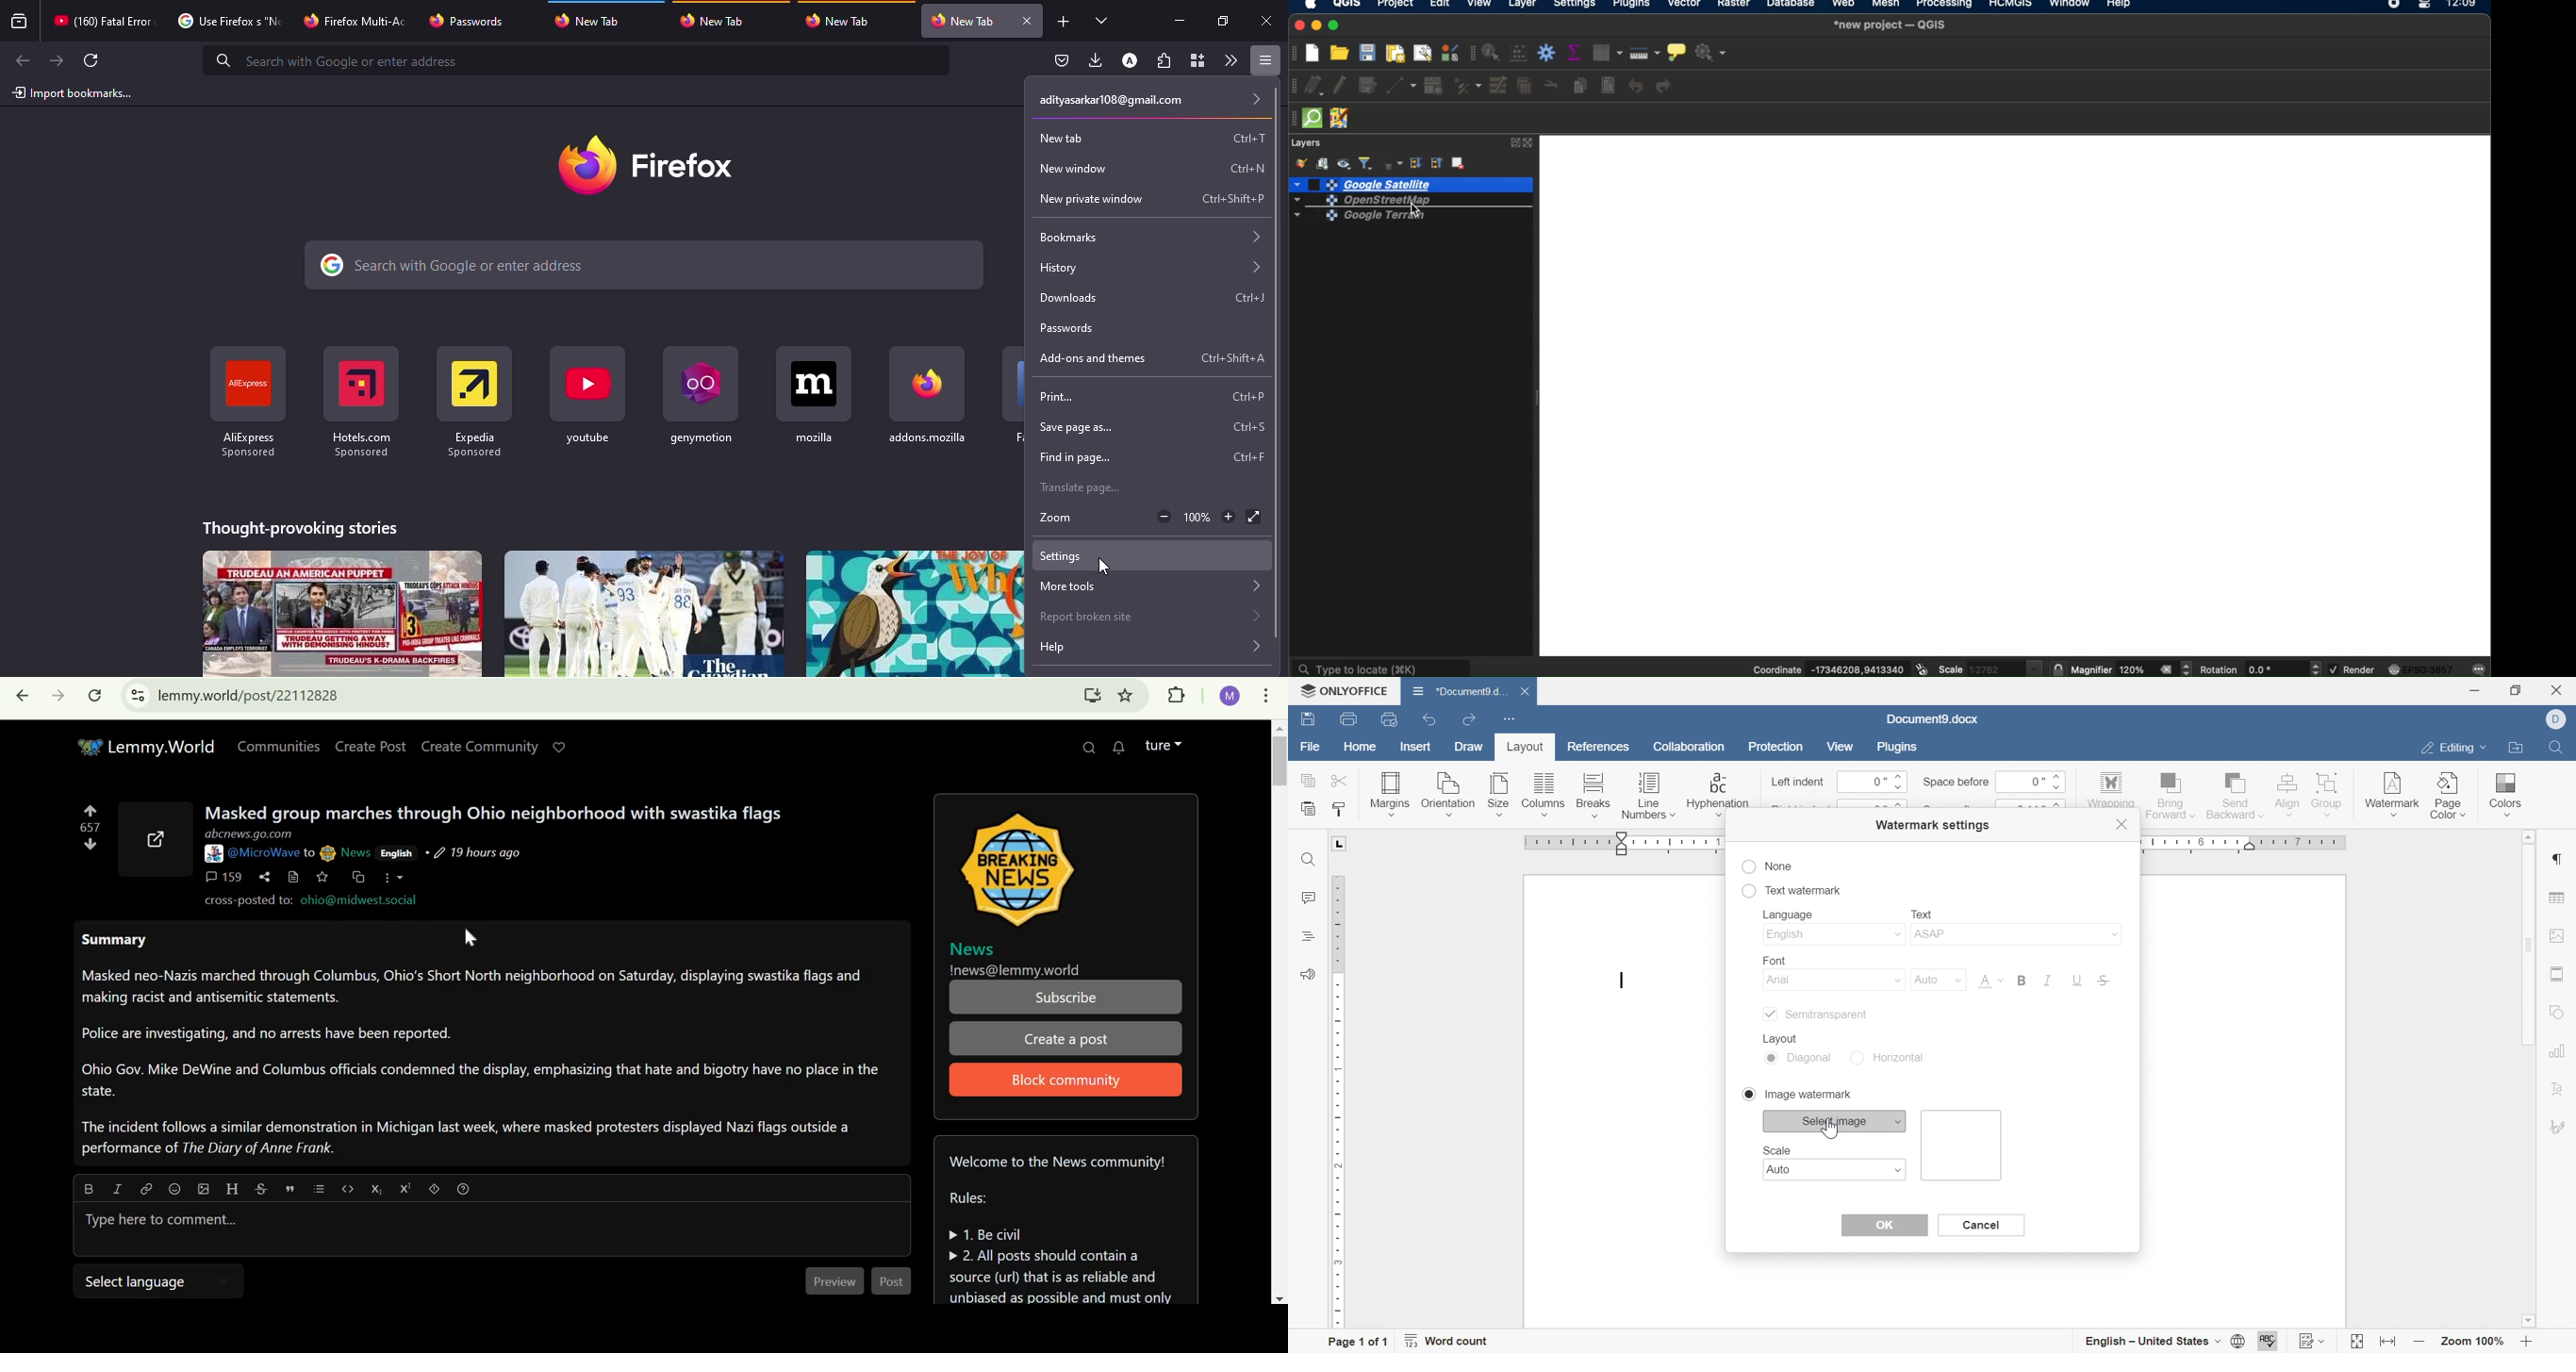 The width and height of the screenshot is (2576, 1372). What do you see at coordinates (1777, 1150) in the screenshot?
I see `scale` at bounding box center [1777, 1150].